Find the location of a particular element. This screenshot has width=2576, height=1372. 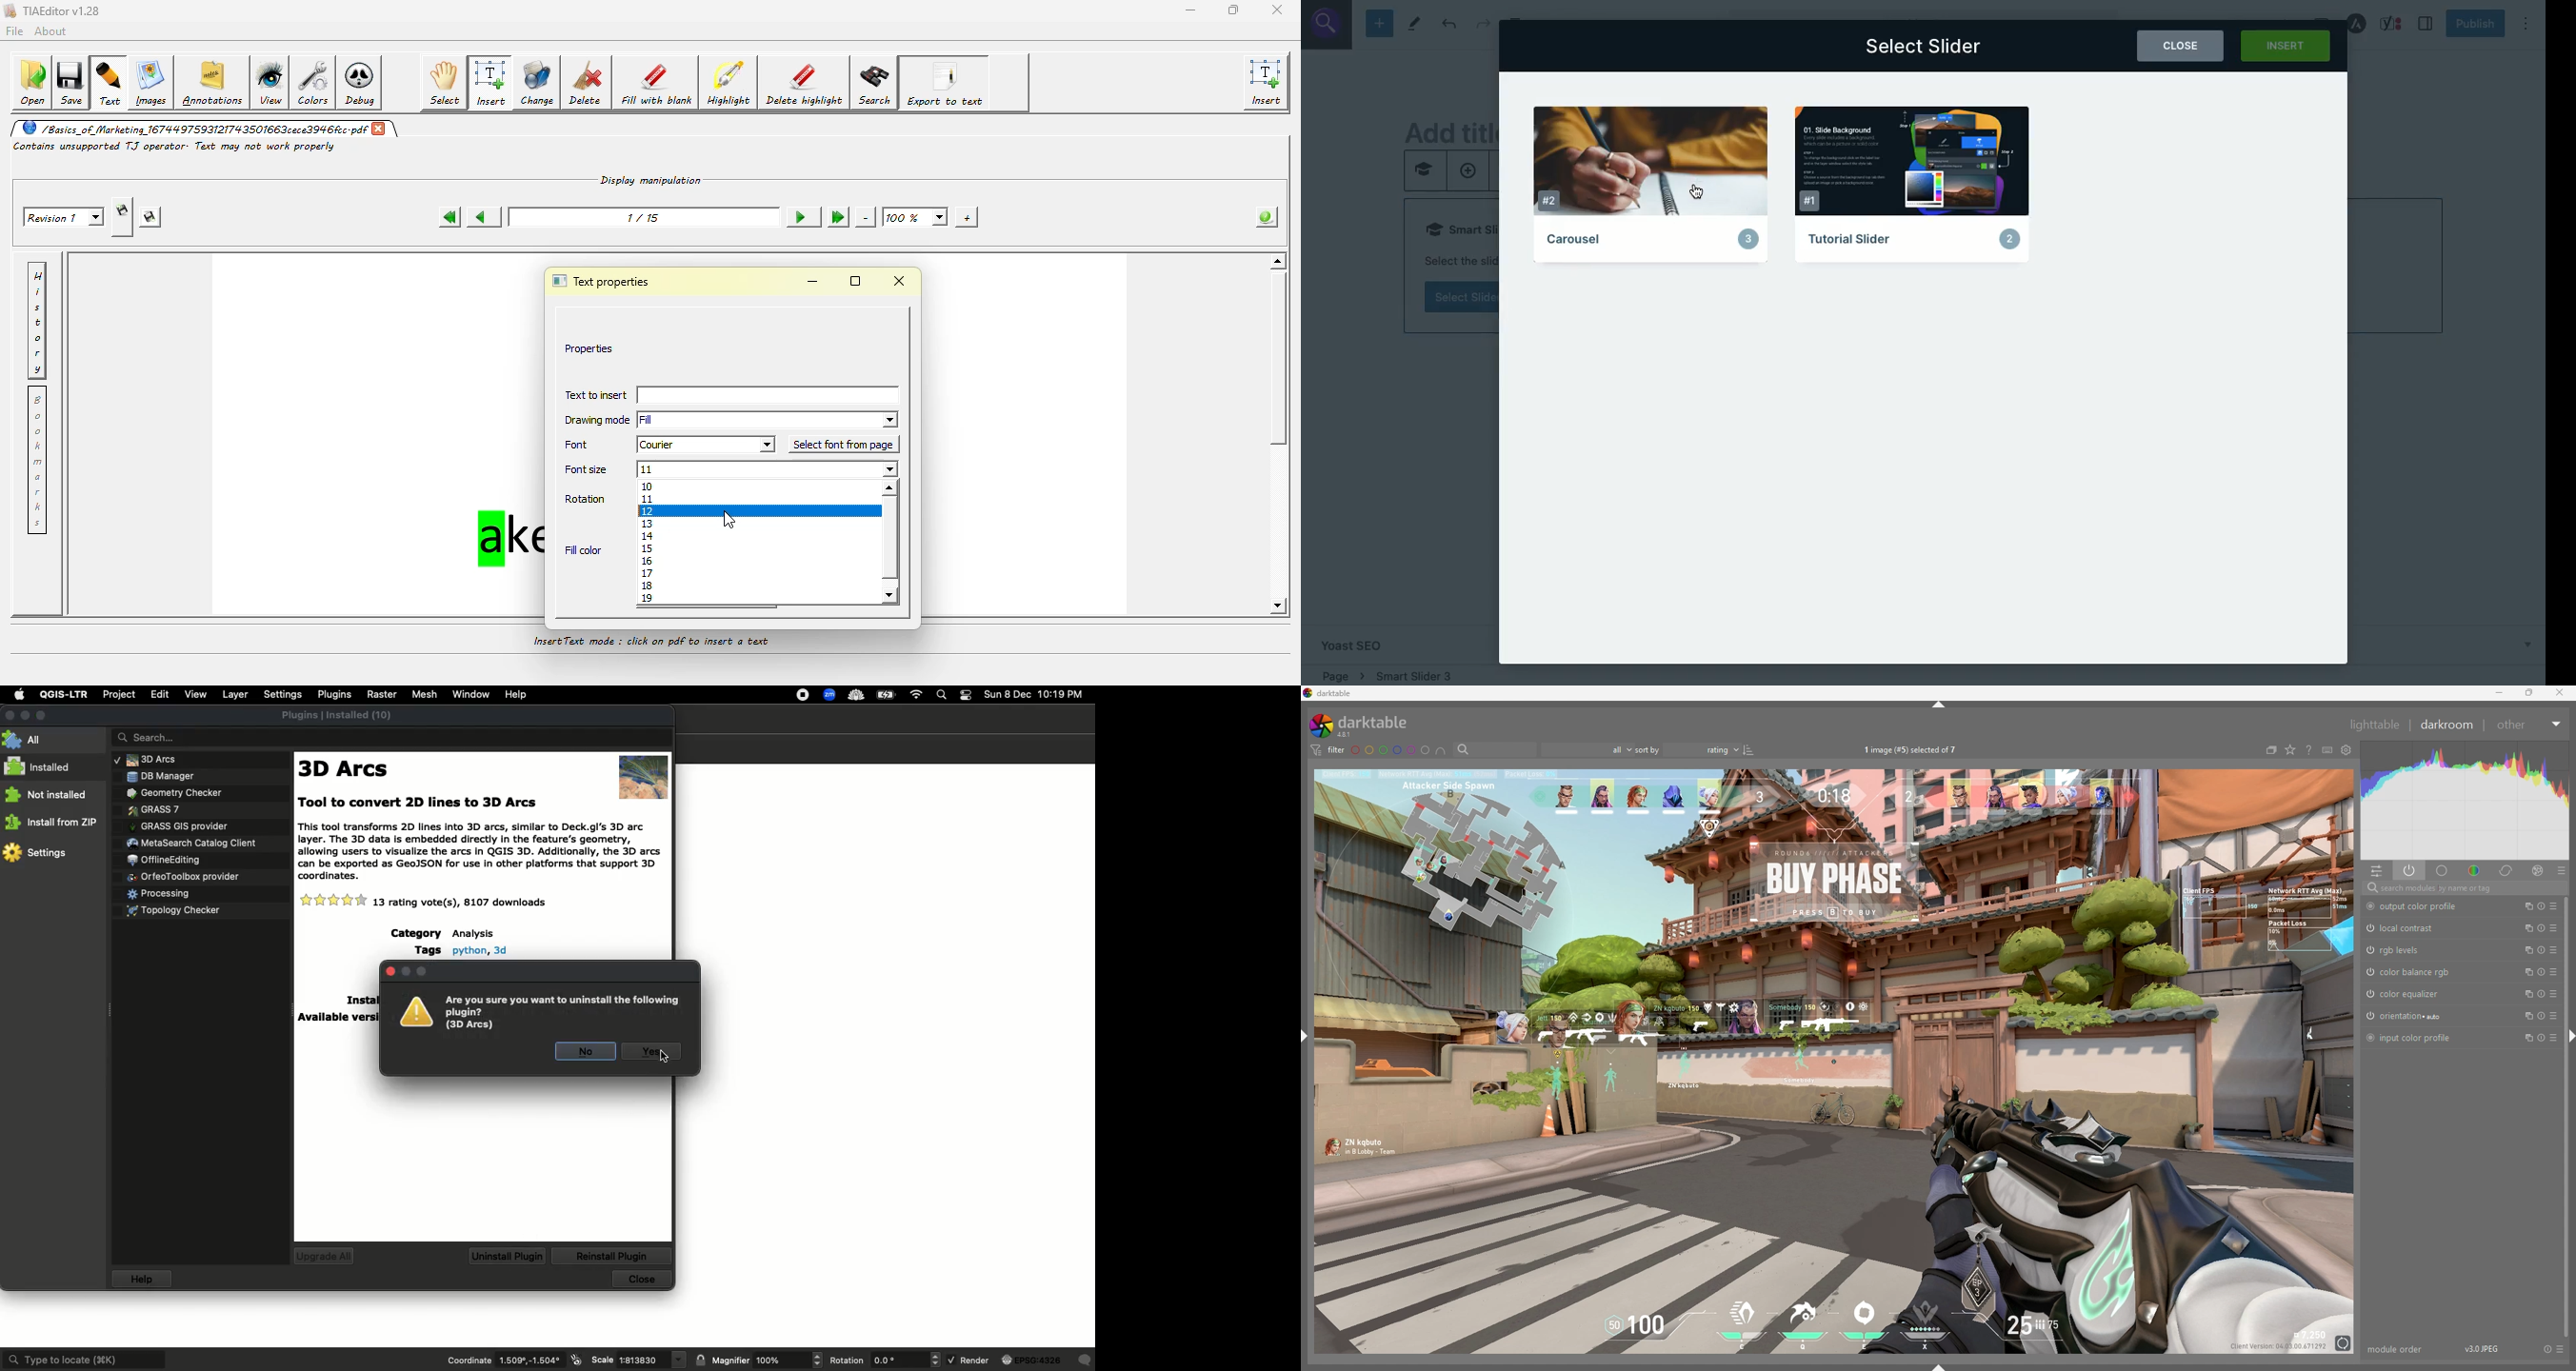

No is located at coordinates (587, 1051).